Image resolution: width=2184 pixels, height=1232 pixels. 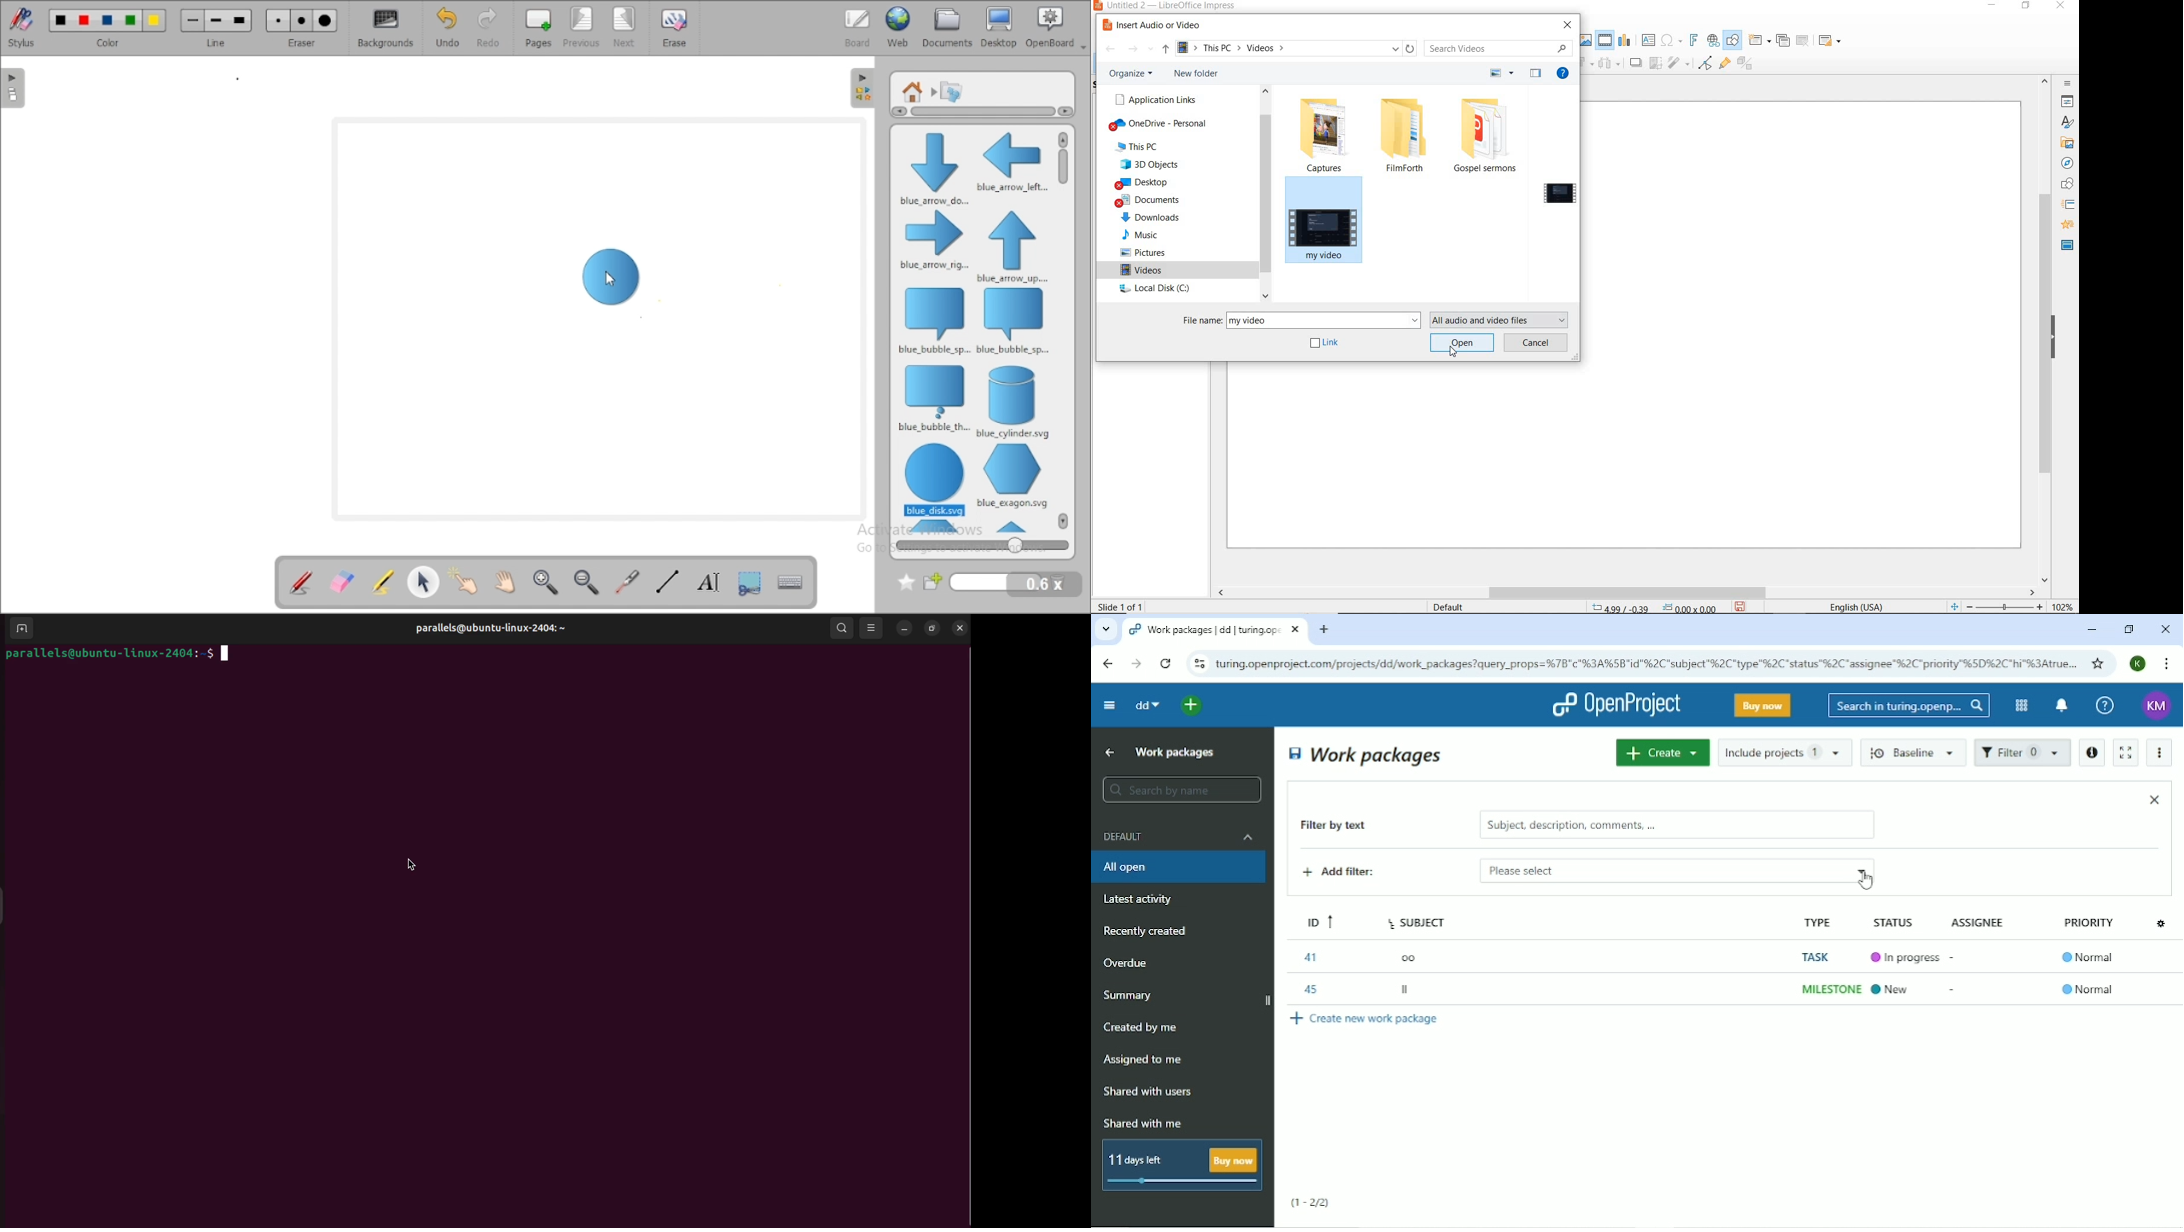 What do you see at coordinates (1463, 343) in the screenshot?
I see `open` at bounding box center [1463, 343].